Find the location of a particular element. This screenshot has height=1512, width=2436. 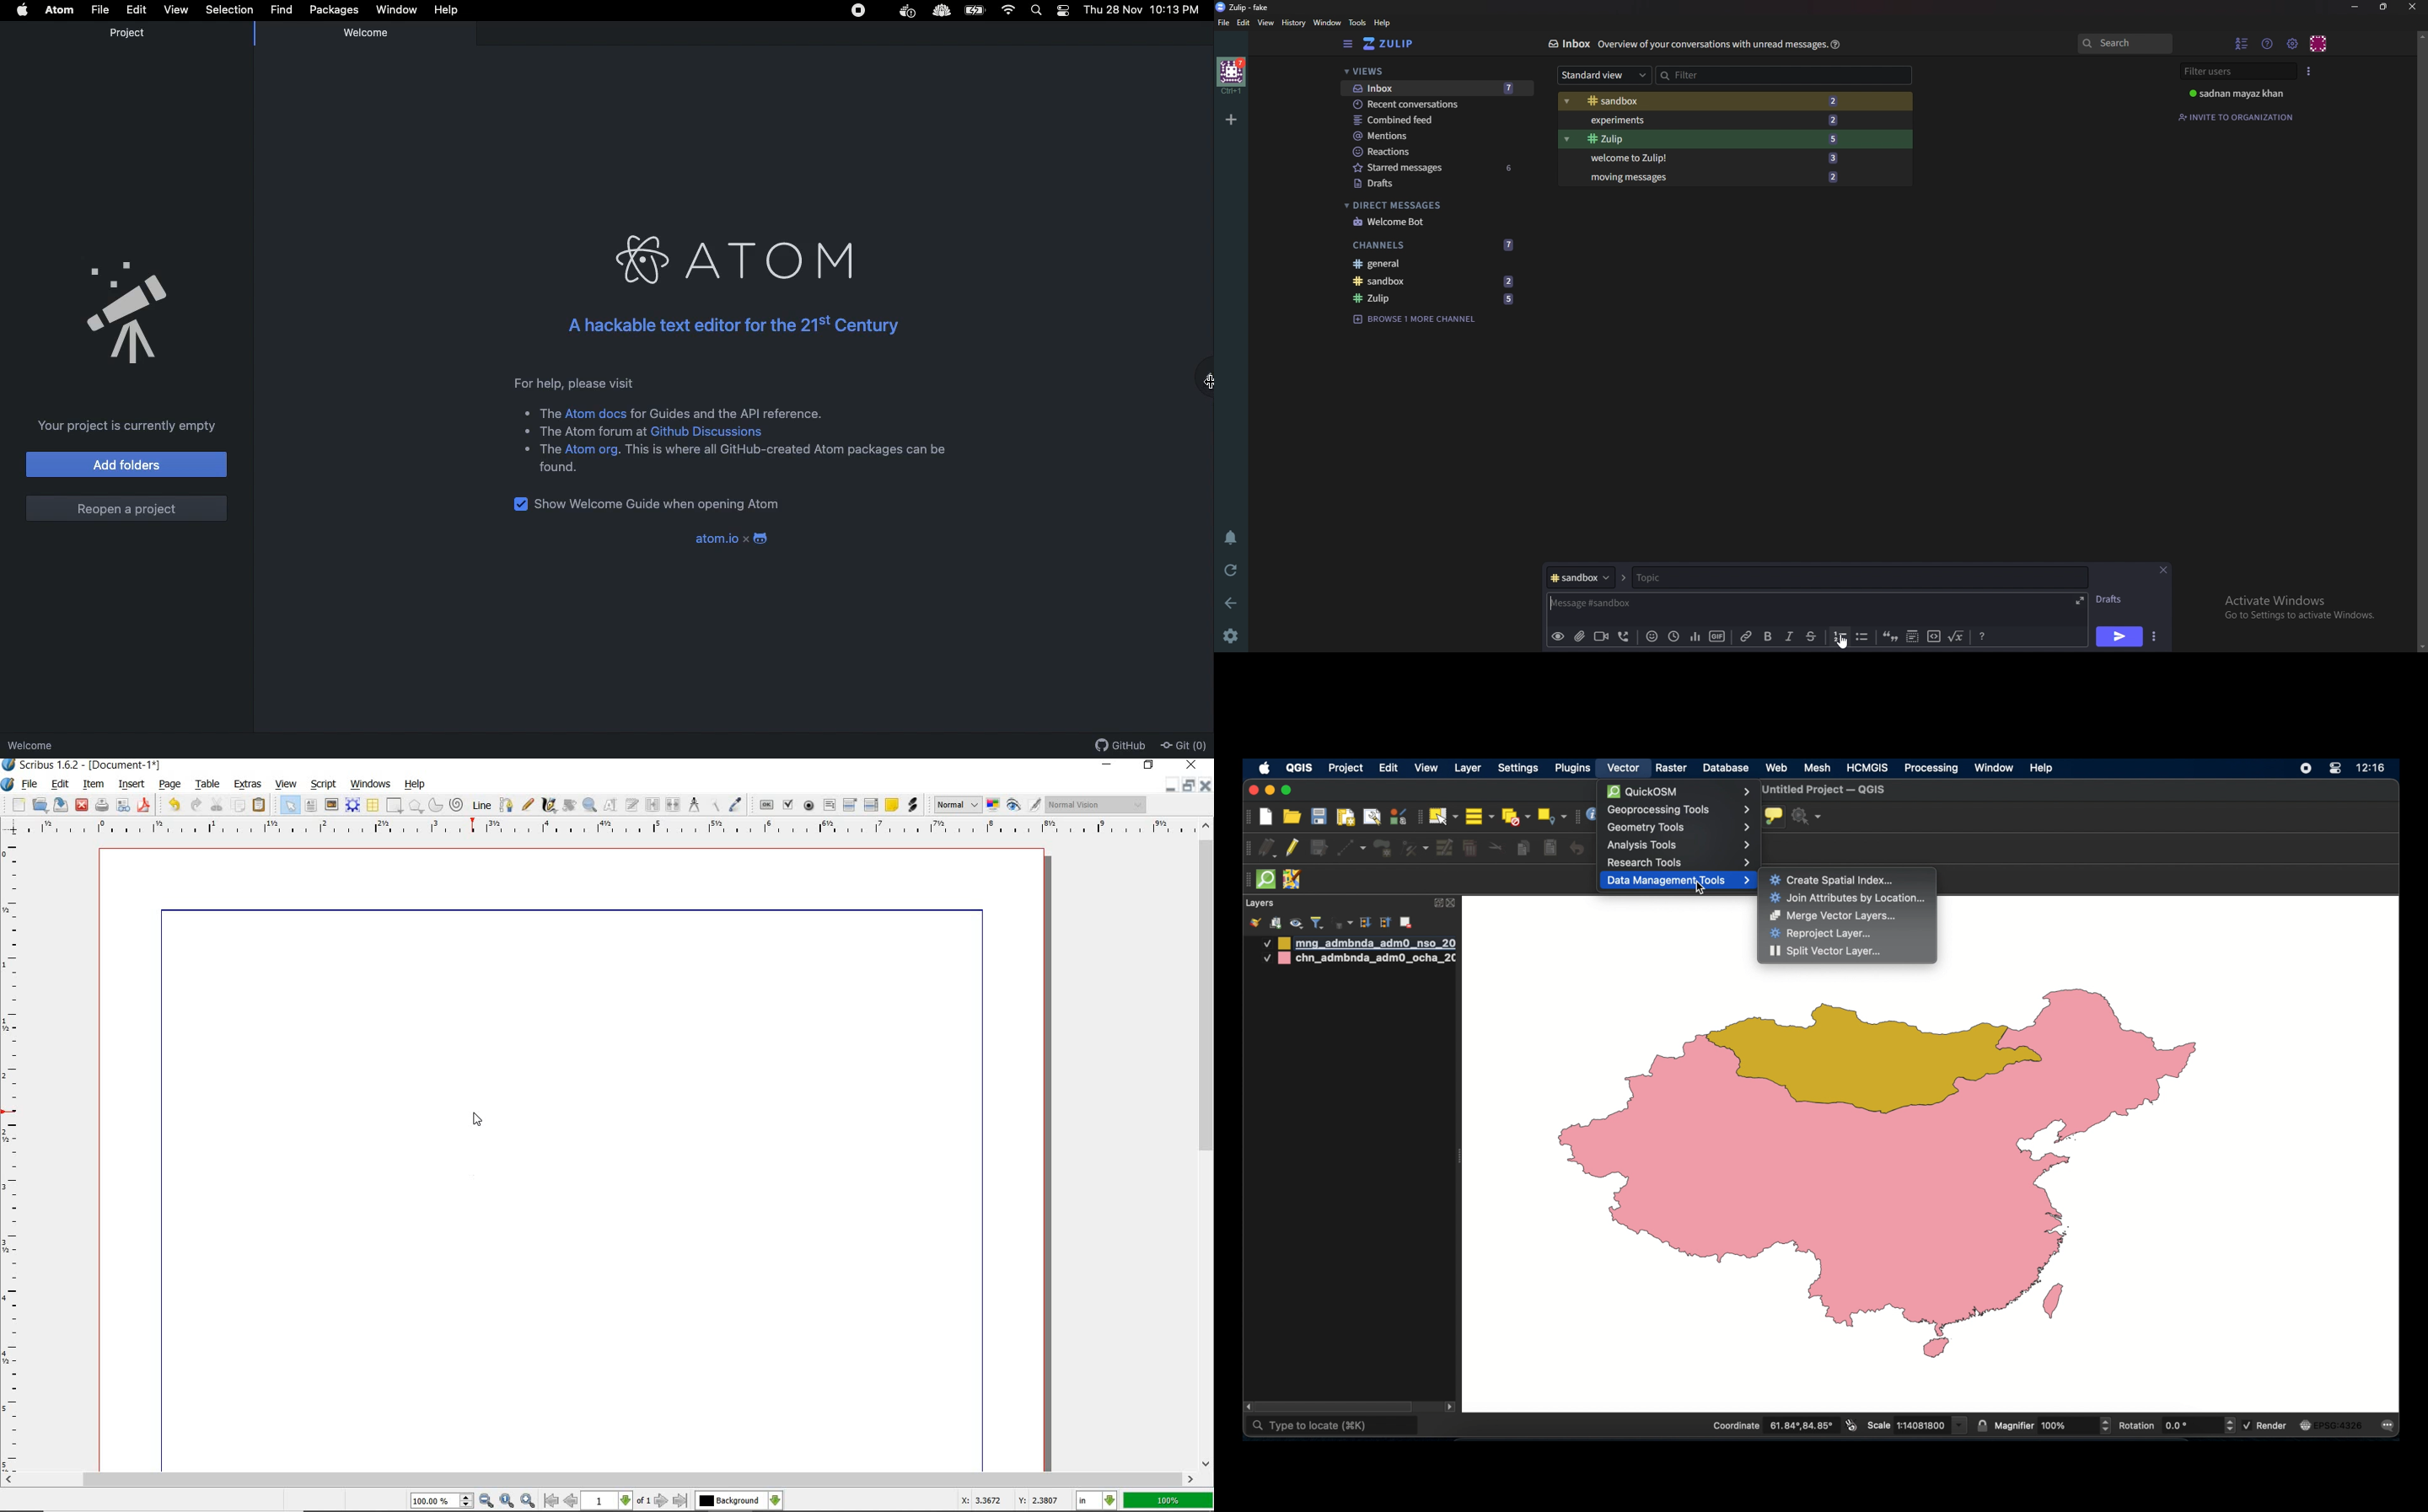

User is located at coordinates (2240, 94).